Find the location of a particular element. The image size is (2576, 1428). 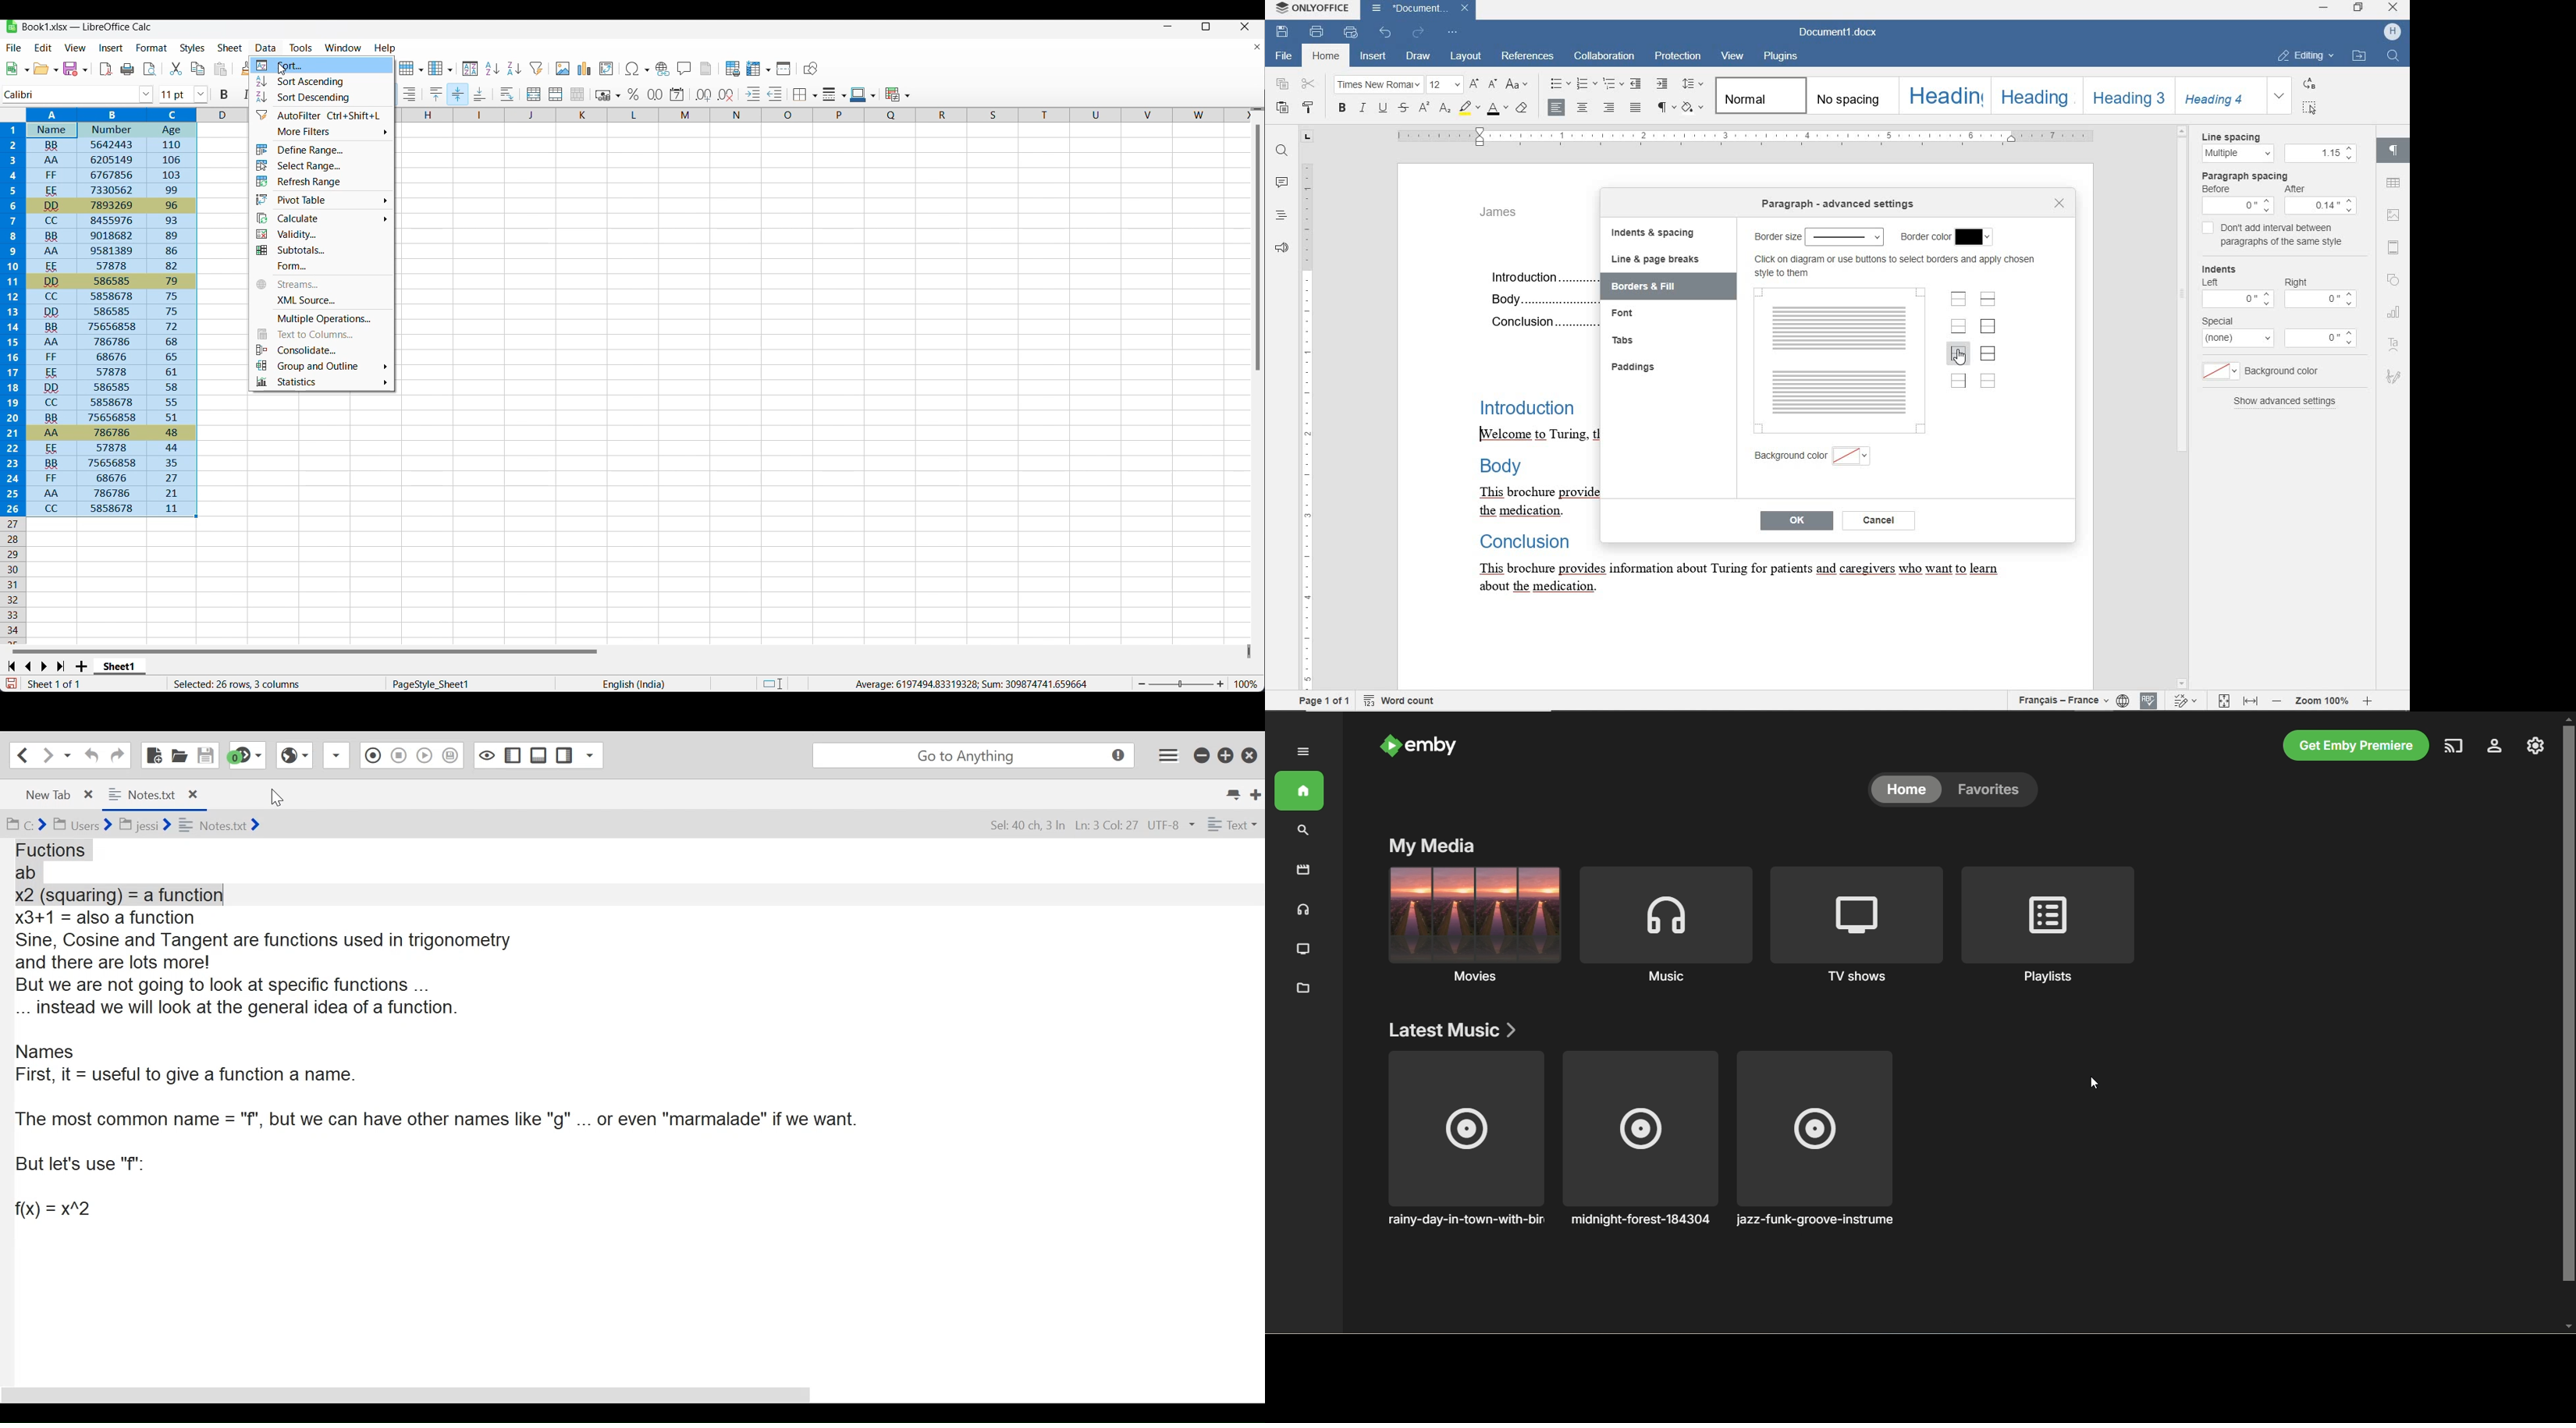

menu is located at coordinates (2322, 205).